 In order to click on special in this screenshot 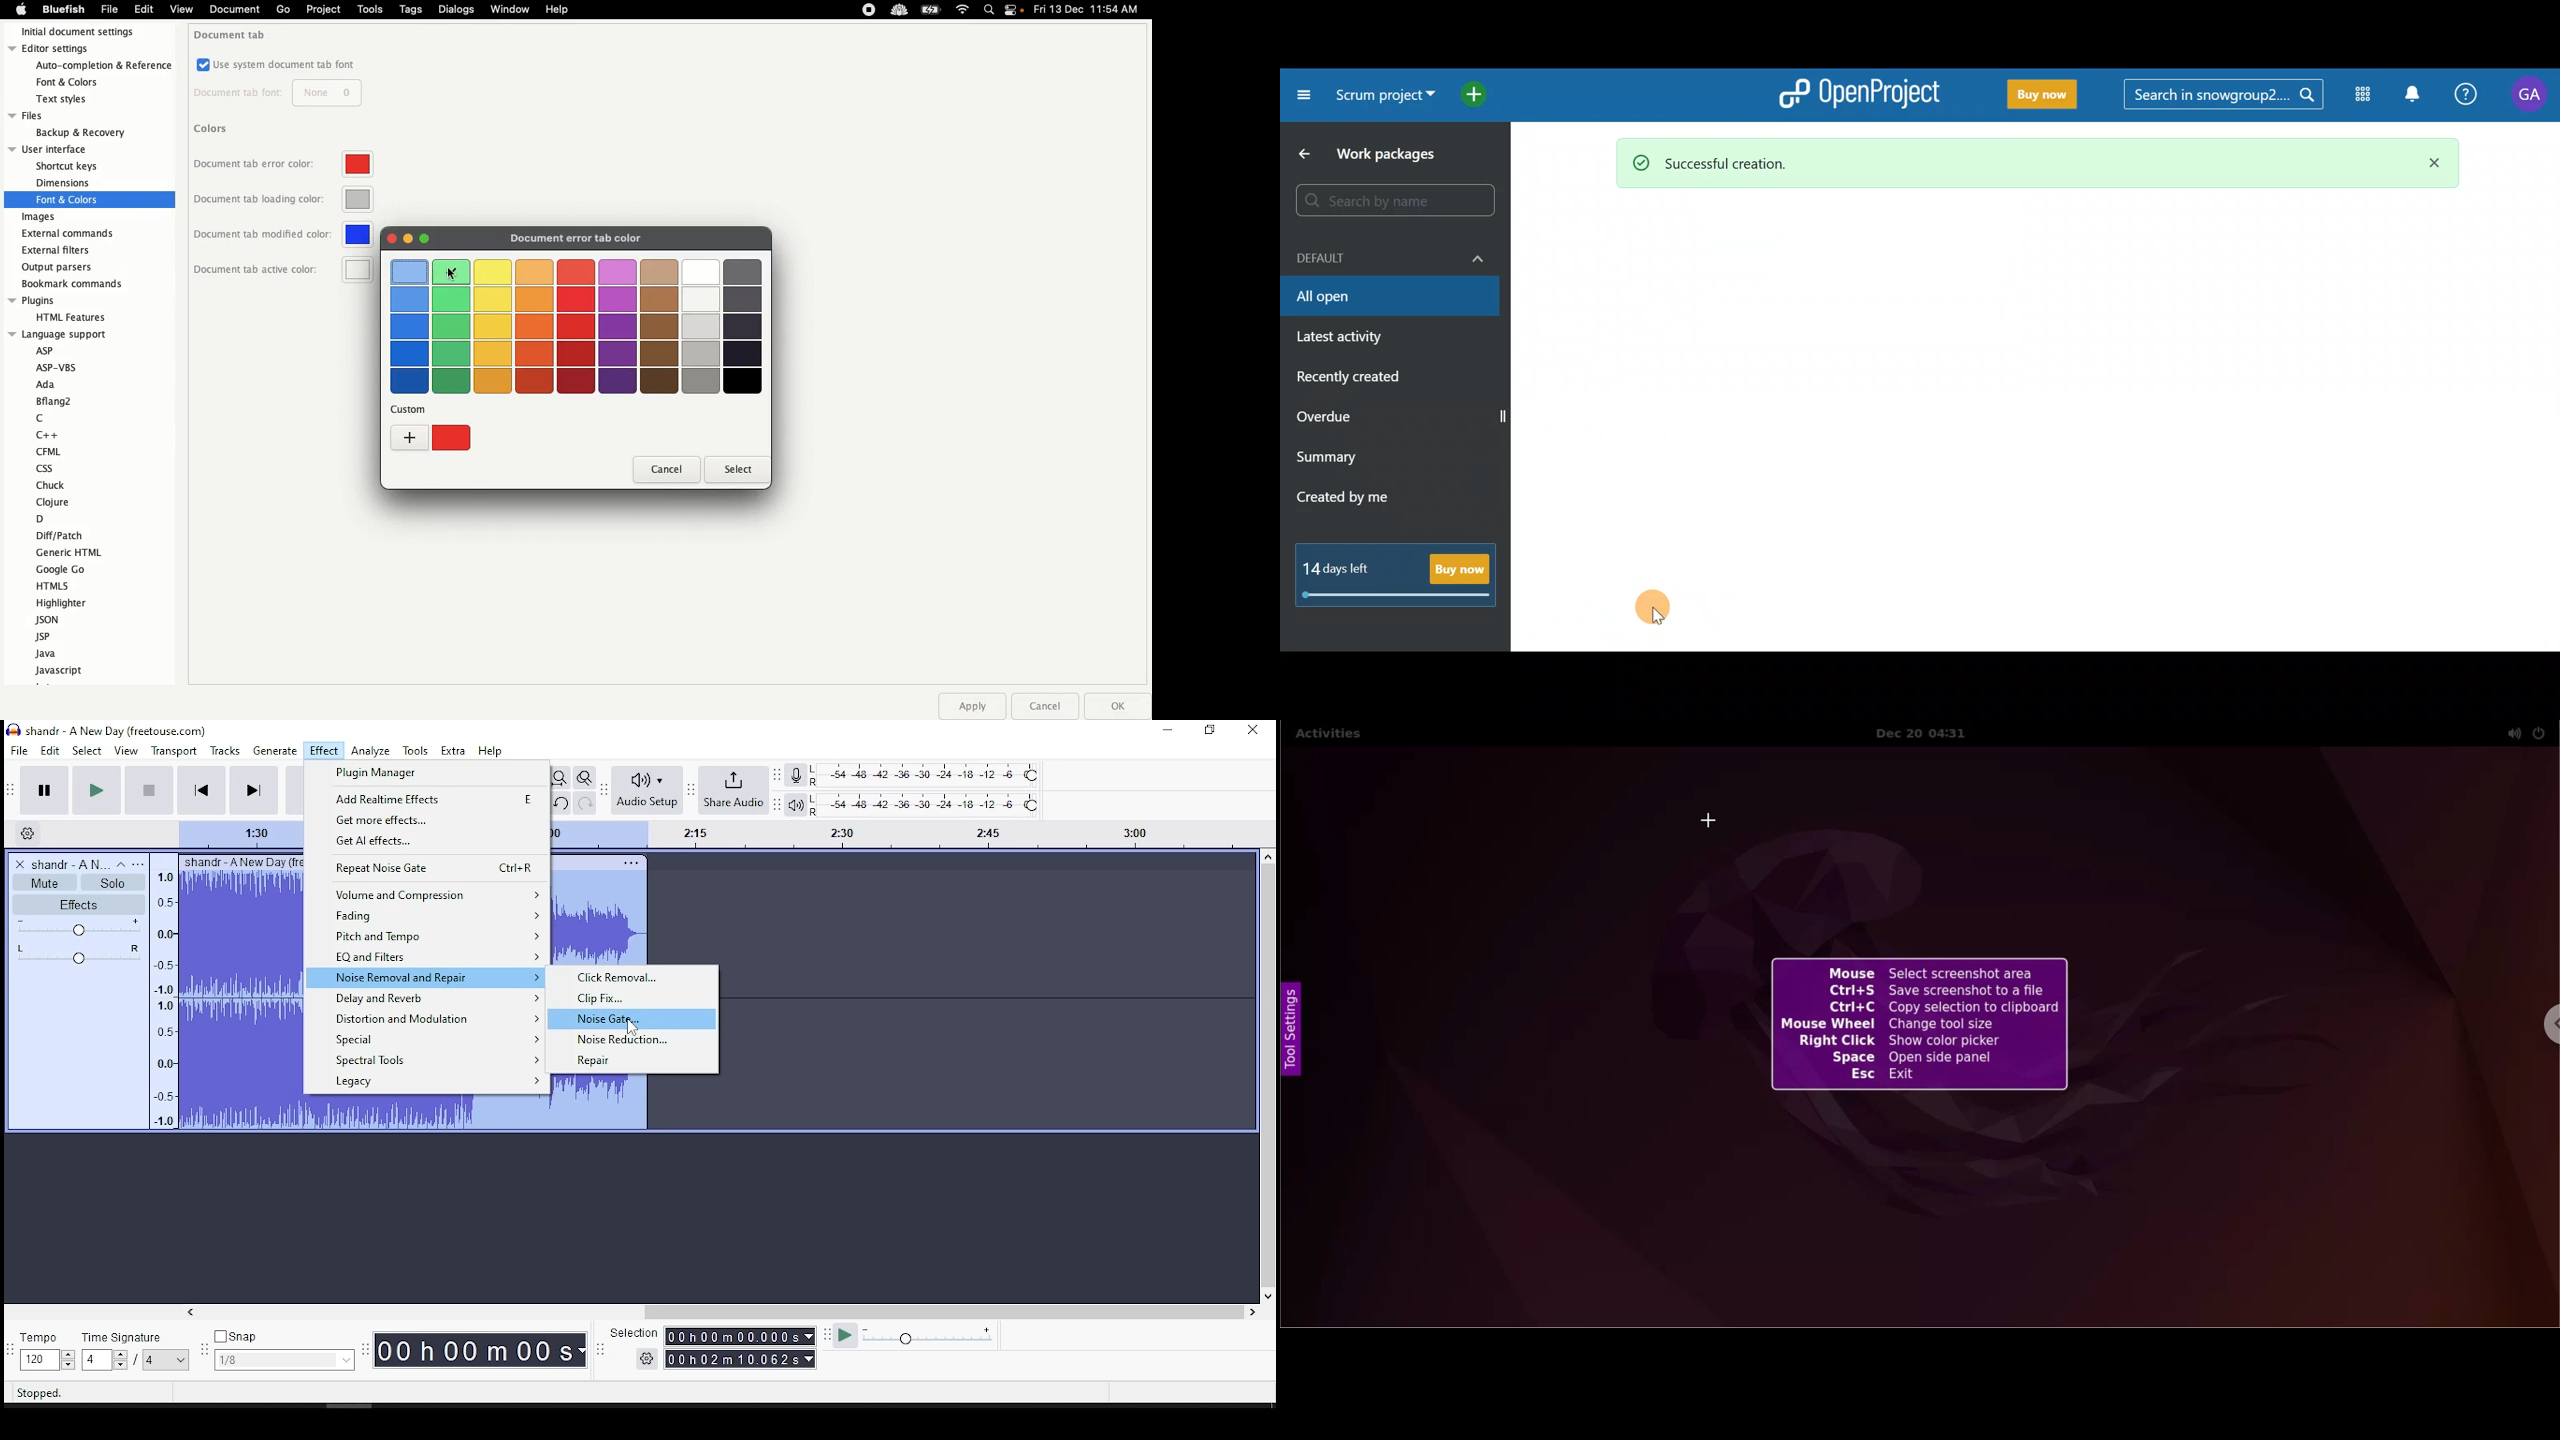, I will do `click(429, 1039)`.